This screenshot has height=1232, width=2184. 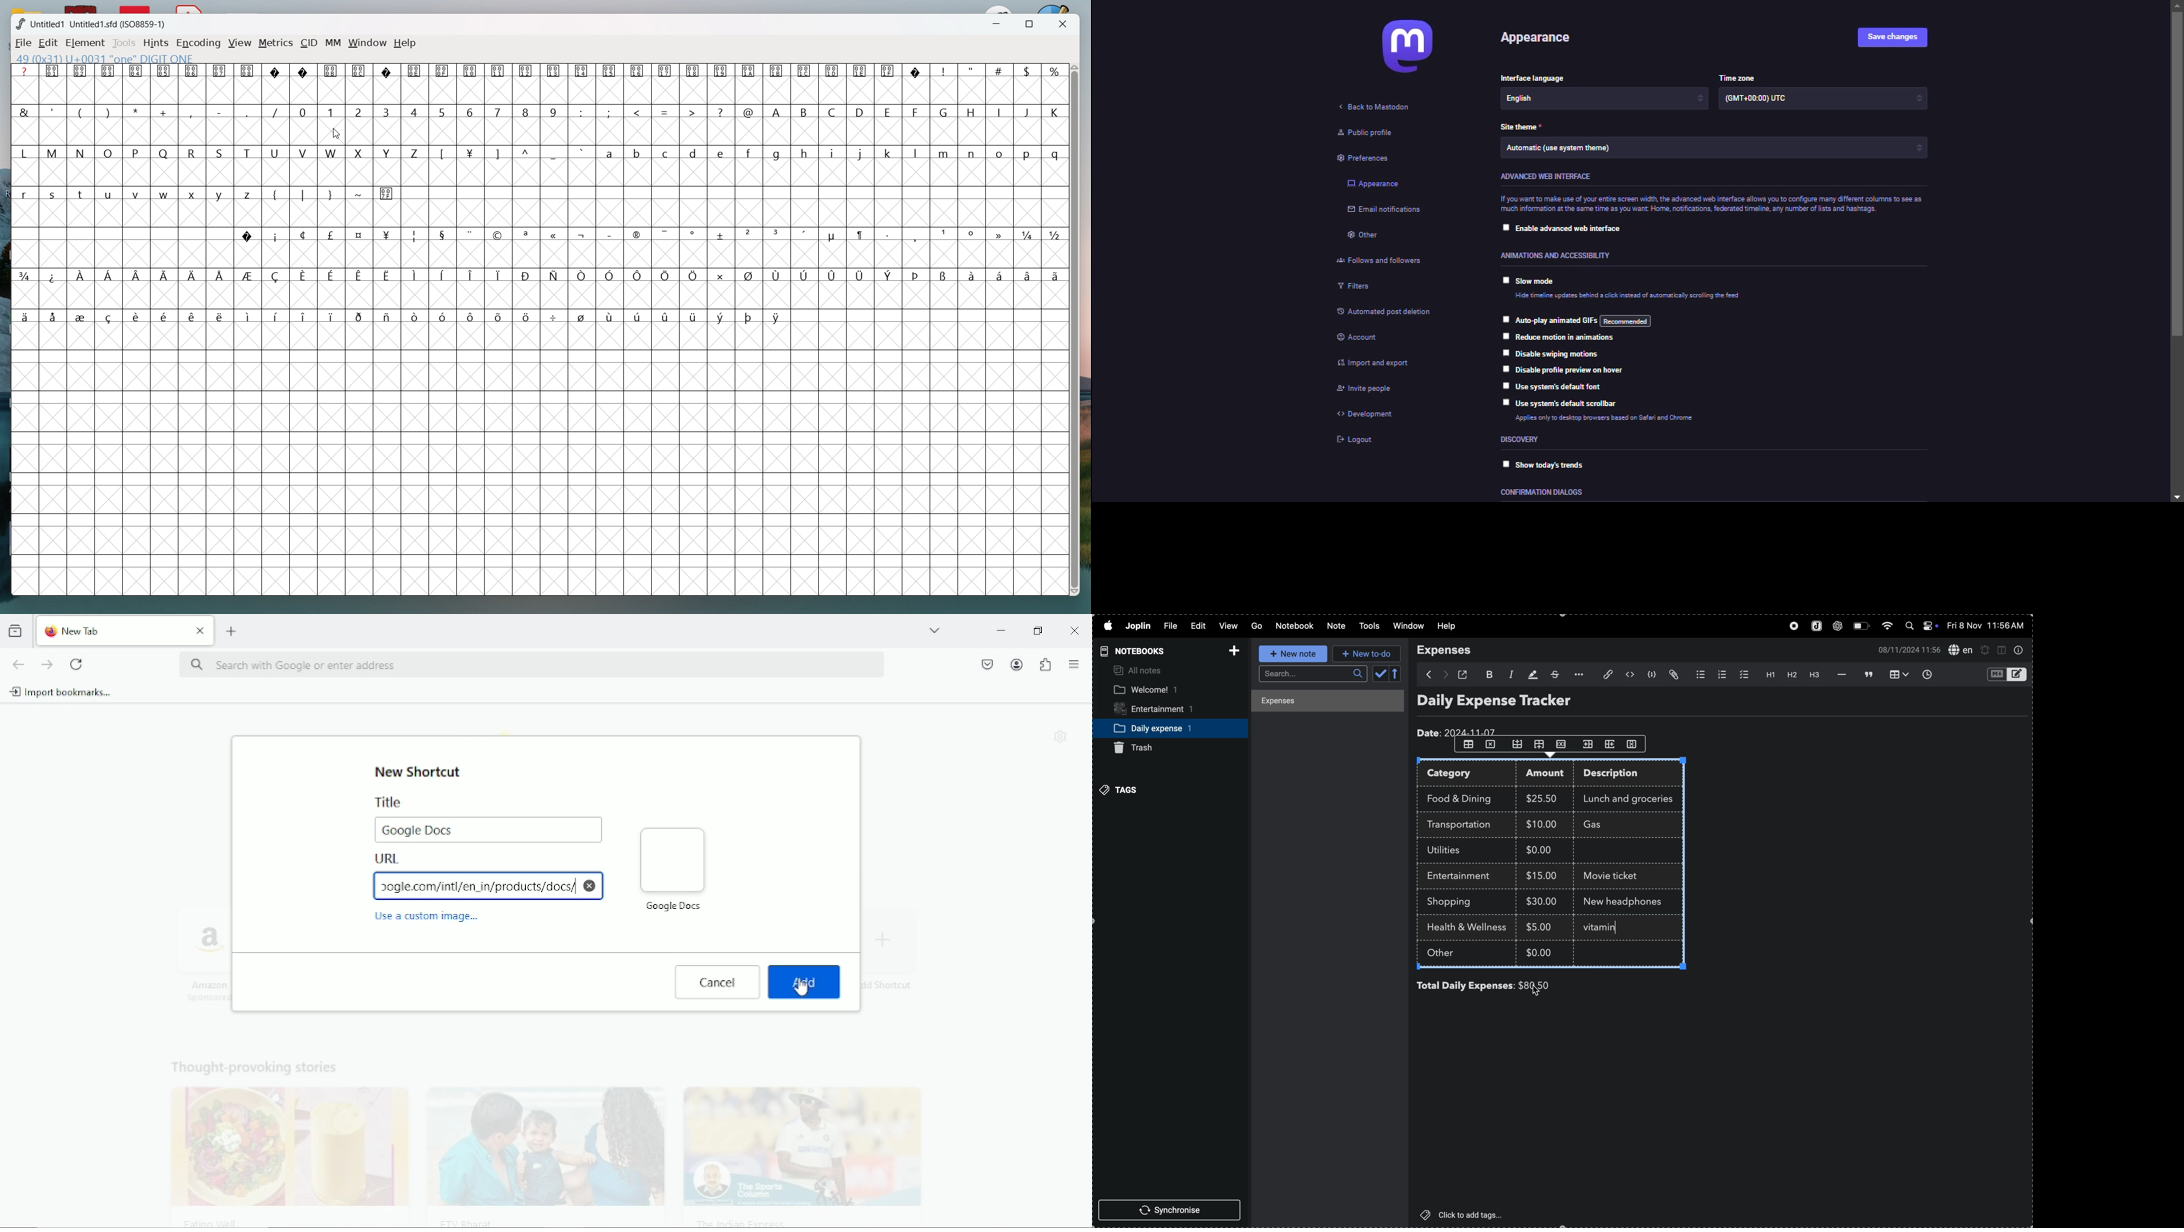 What do you see at coordinates (109, 275) in the screenshot?
I see `symbol` at bounding box center [109, 275].